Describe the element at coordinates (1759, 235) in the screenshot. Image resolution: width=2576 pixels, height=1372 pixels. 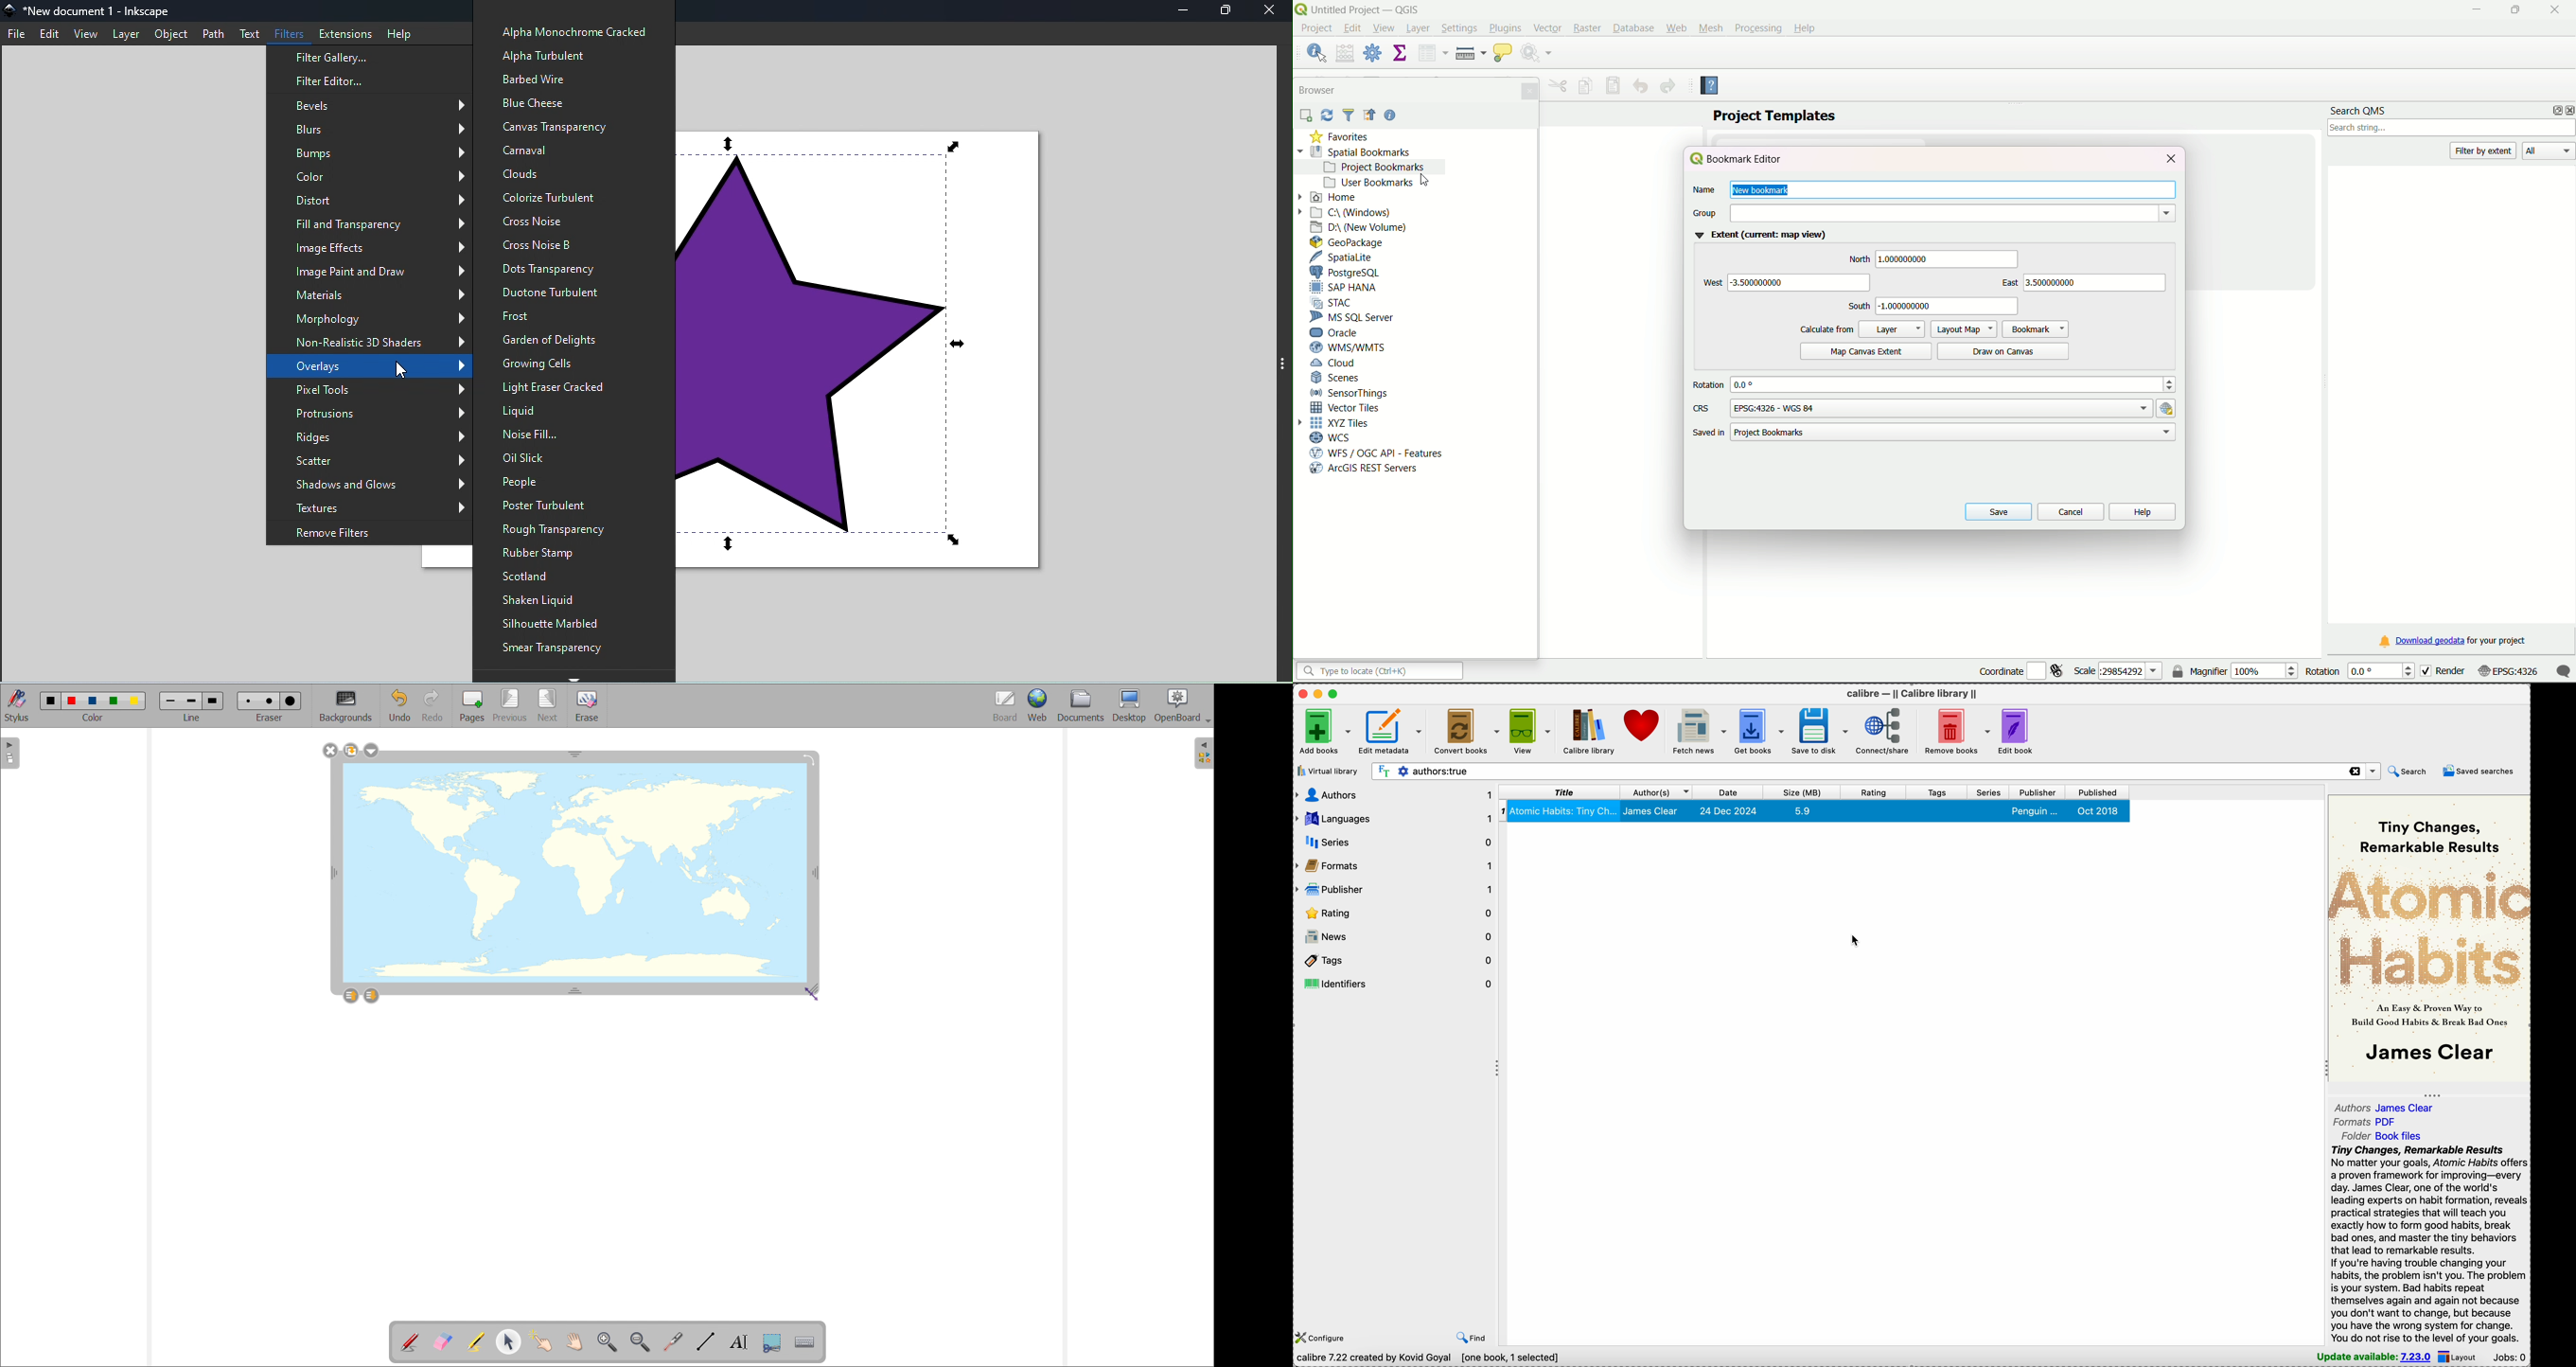
I see `Extent` at that location.